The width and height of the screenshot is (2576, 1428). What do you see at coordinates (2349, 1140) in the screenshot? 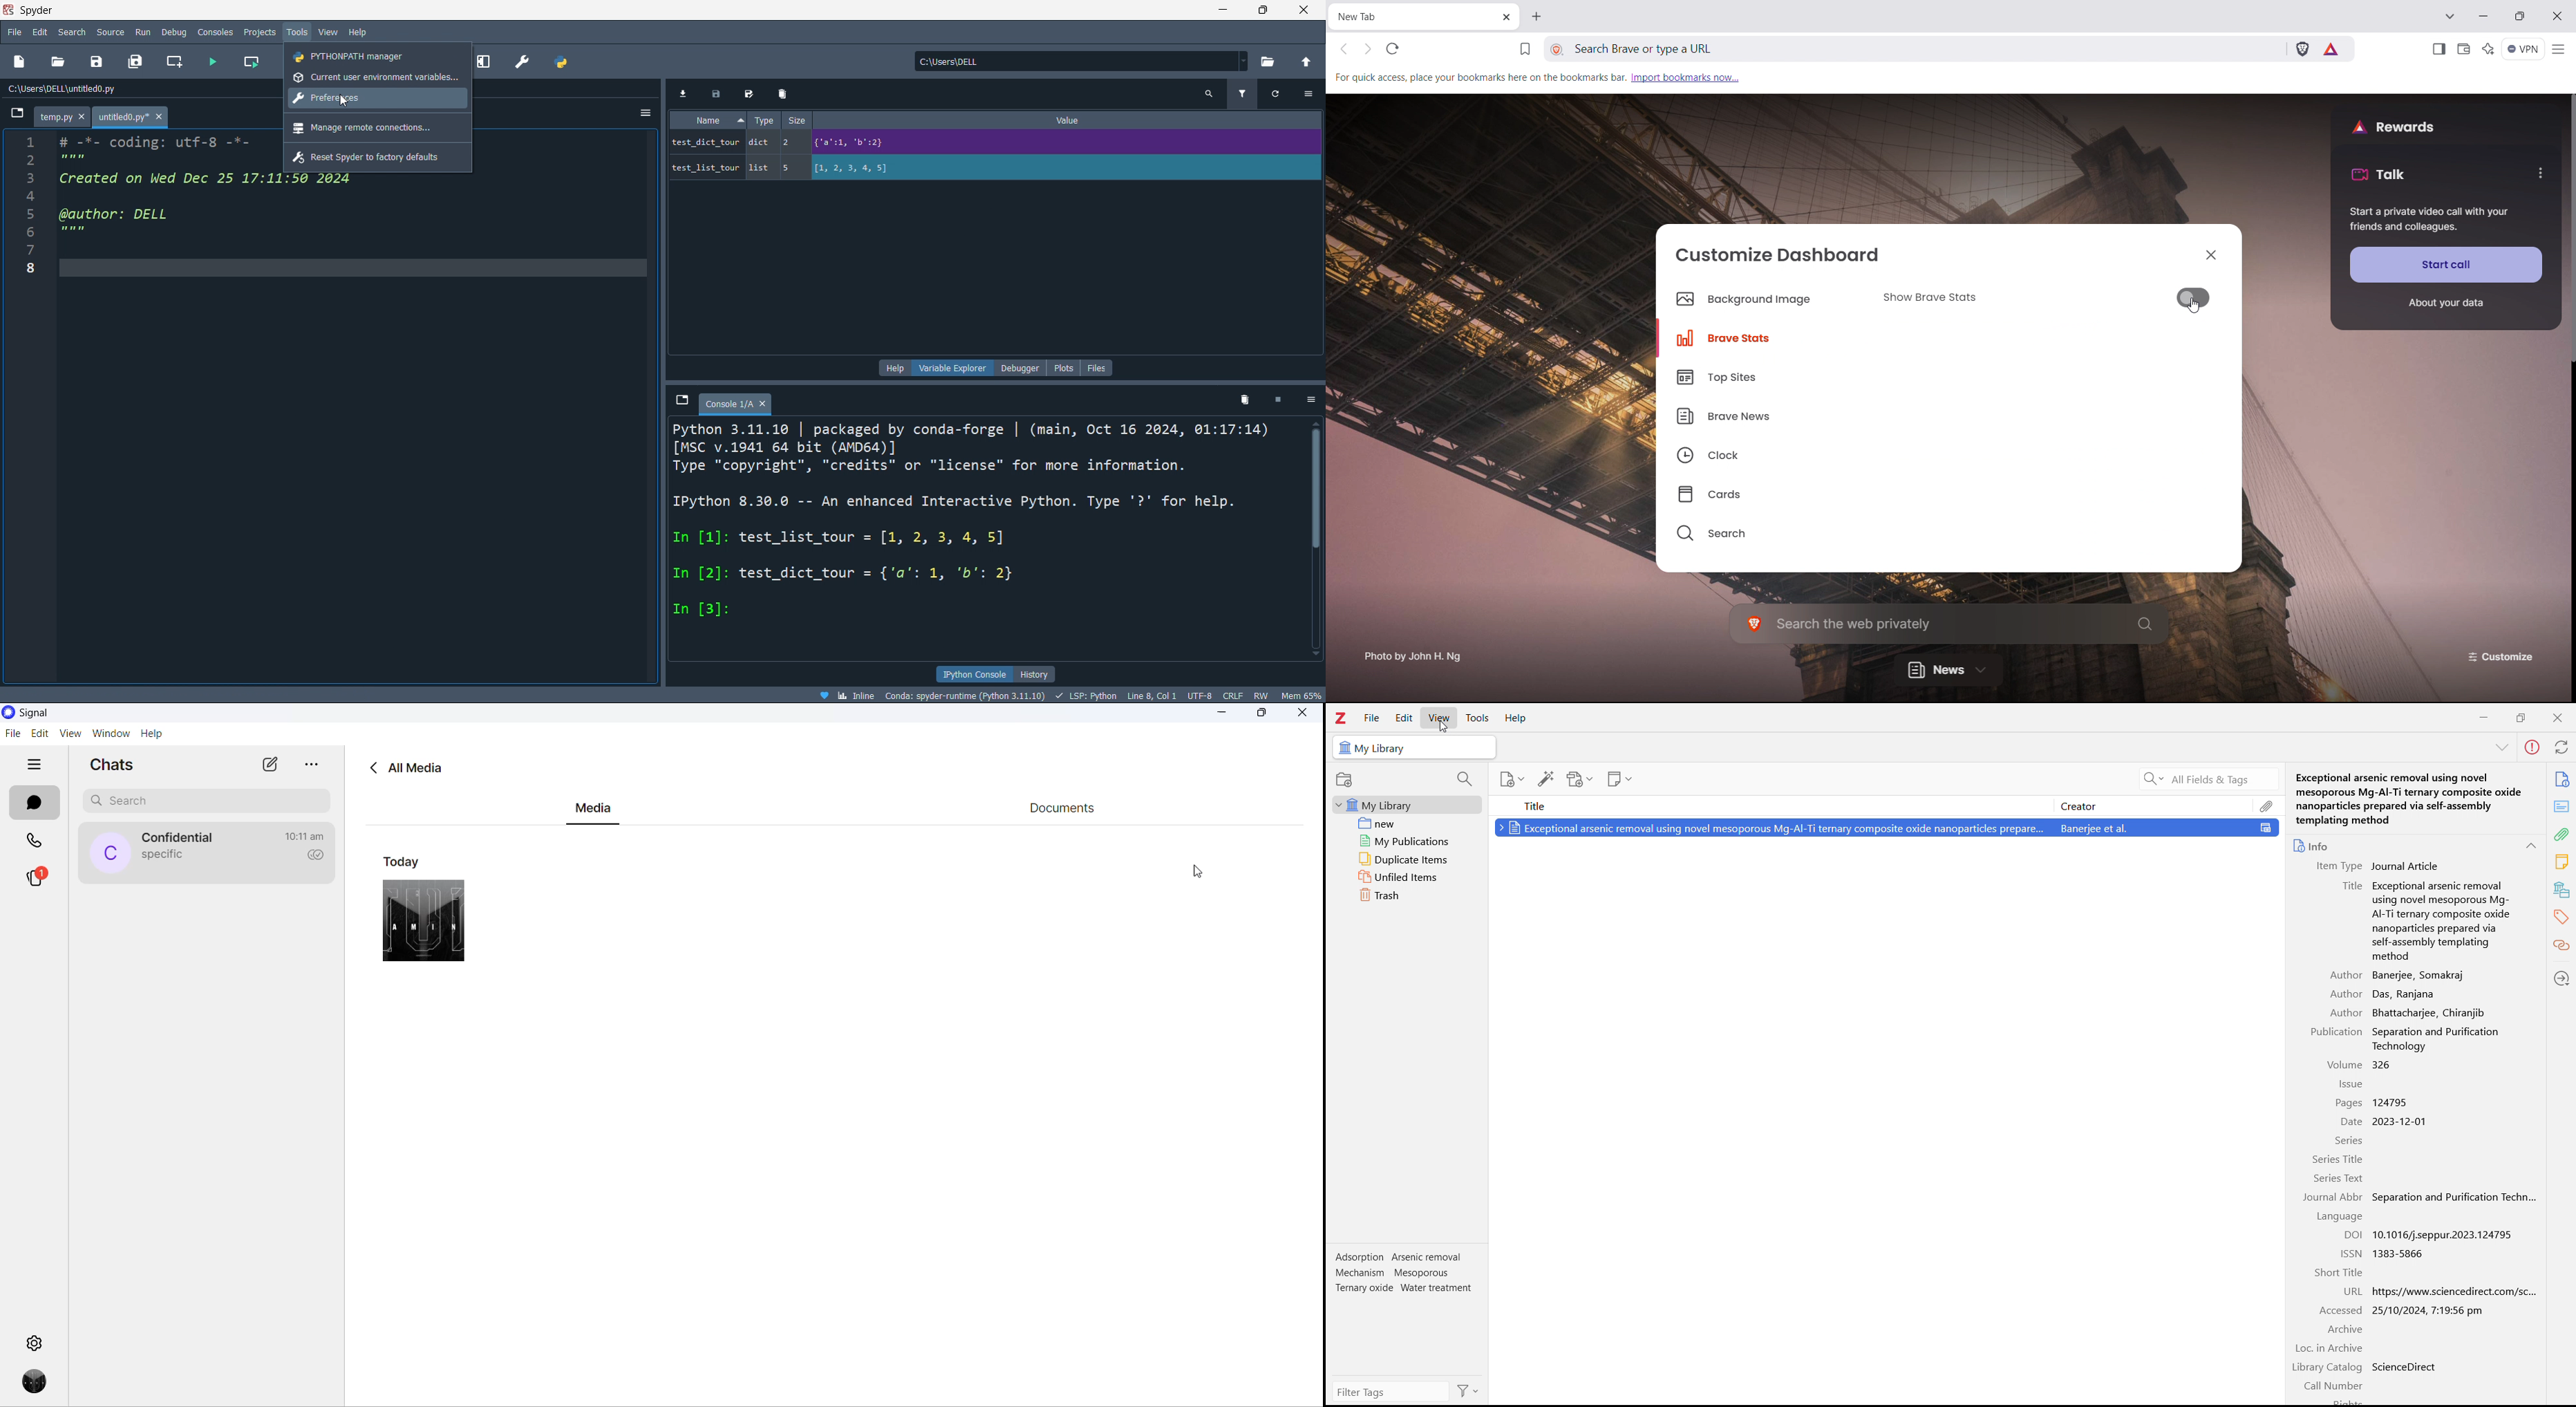
I see `Series` at bounding box center [2349, 1140].